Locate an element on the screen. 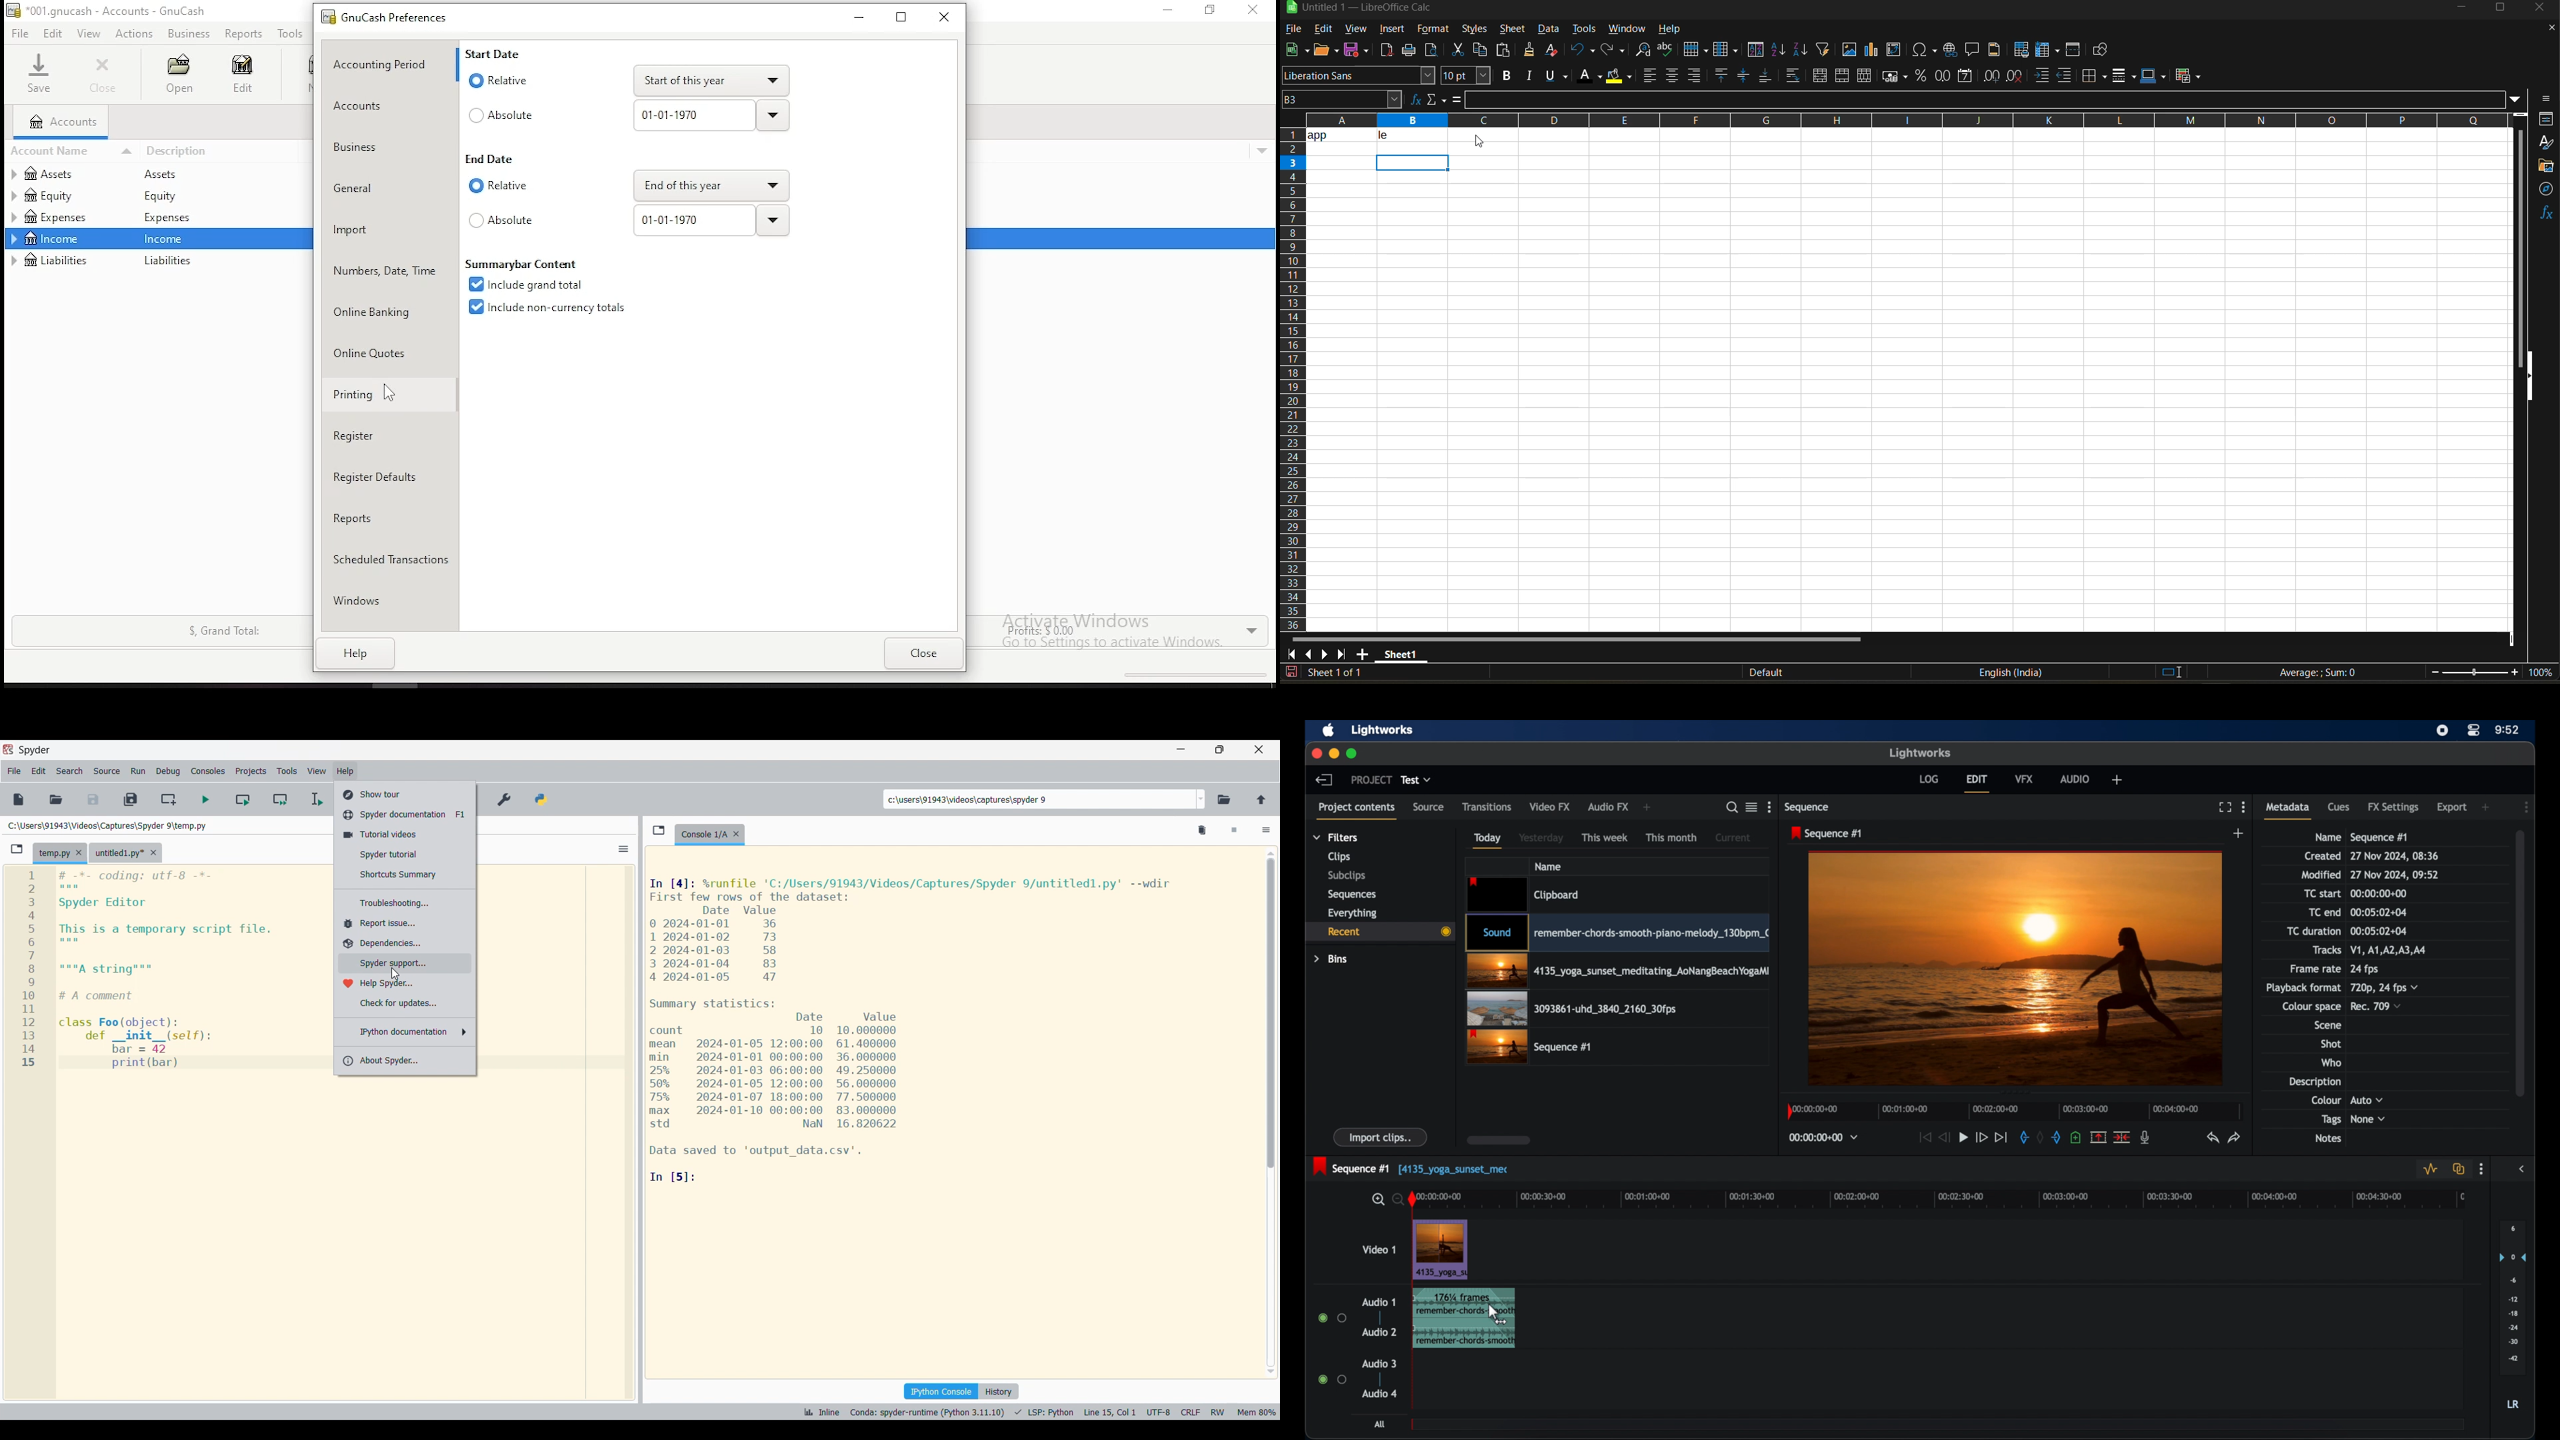 The height and width of the screenshot is (1456, 2576). IPython console is located at coordinates (941, 1391).